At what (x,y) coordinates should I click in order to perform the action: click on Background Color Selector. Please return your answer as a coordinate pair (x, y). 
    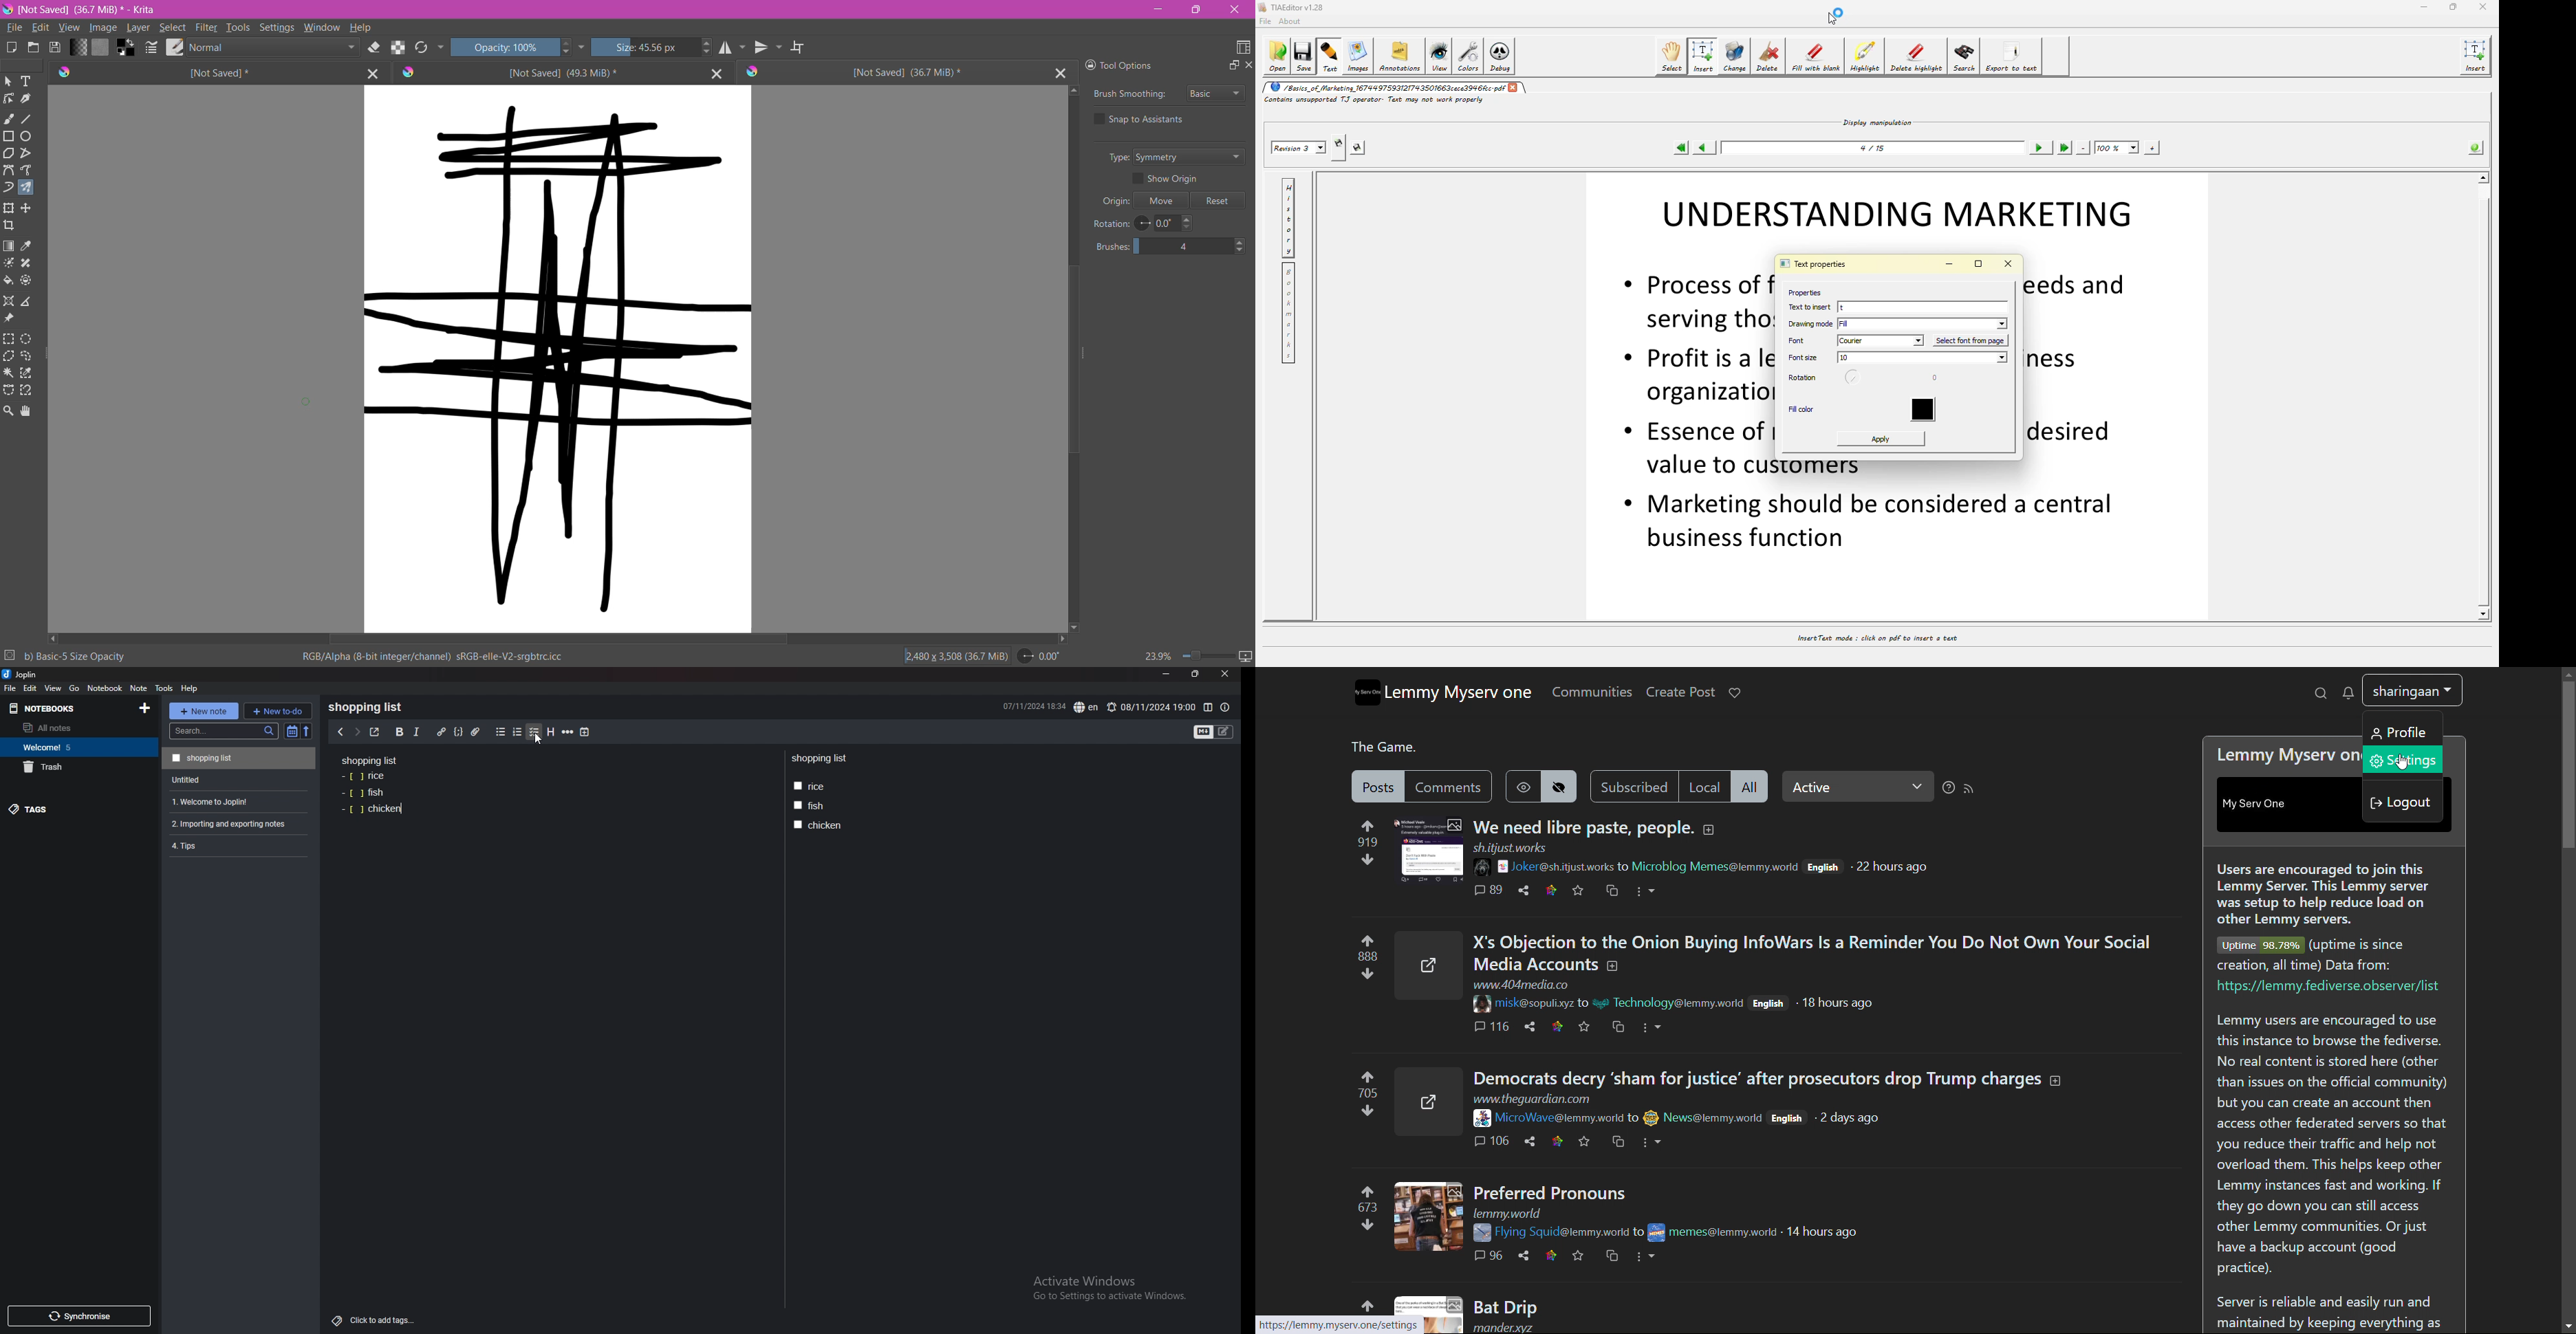
    Looking at the image, I should click on (126, 48).